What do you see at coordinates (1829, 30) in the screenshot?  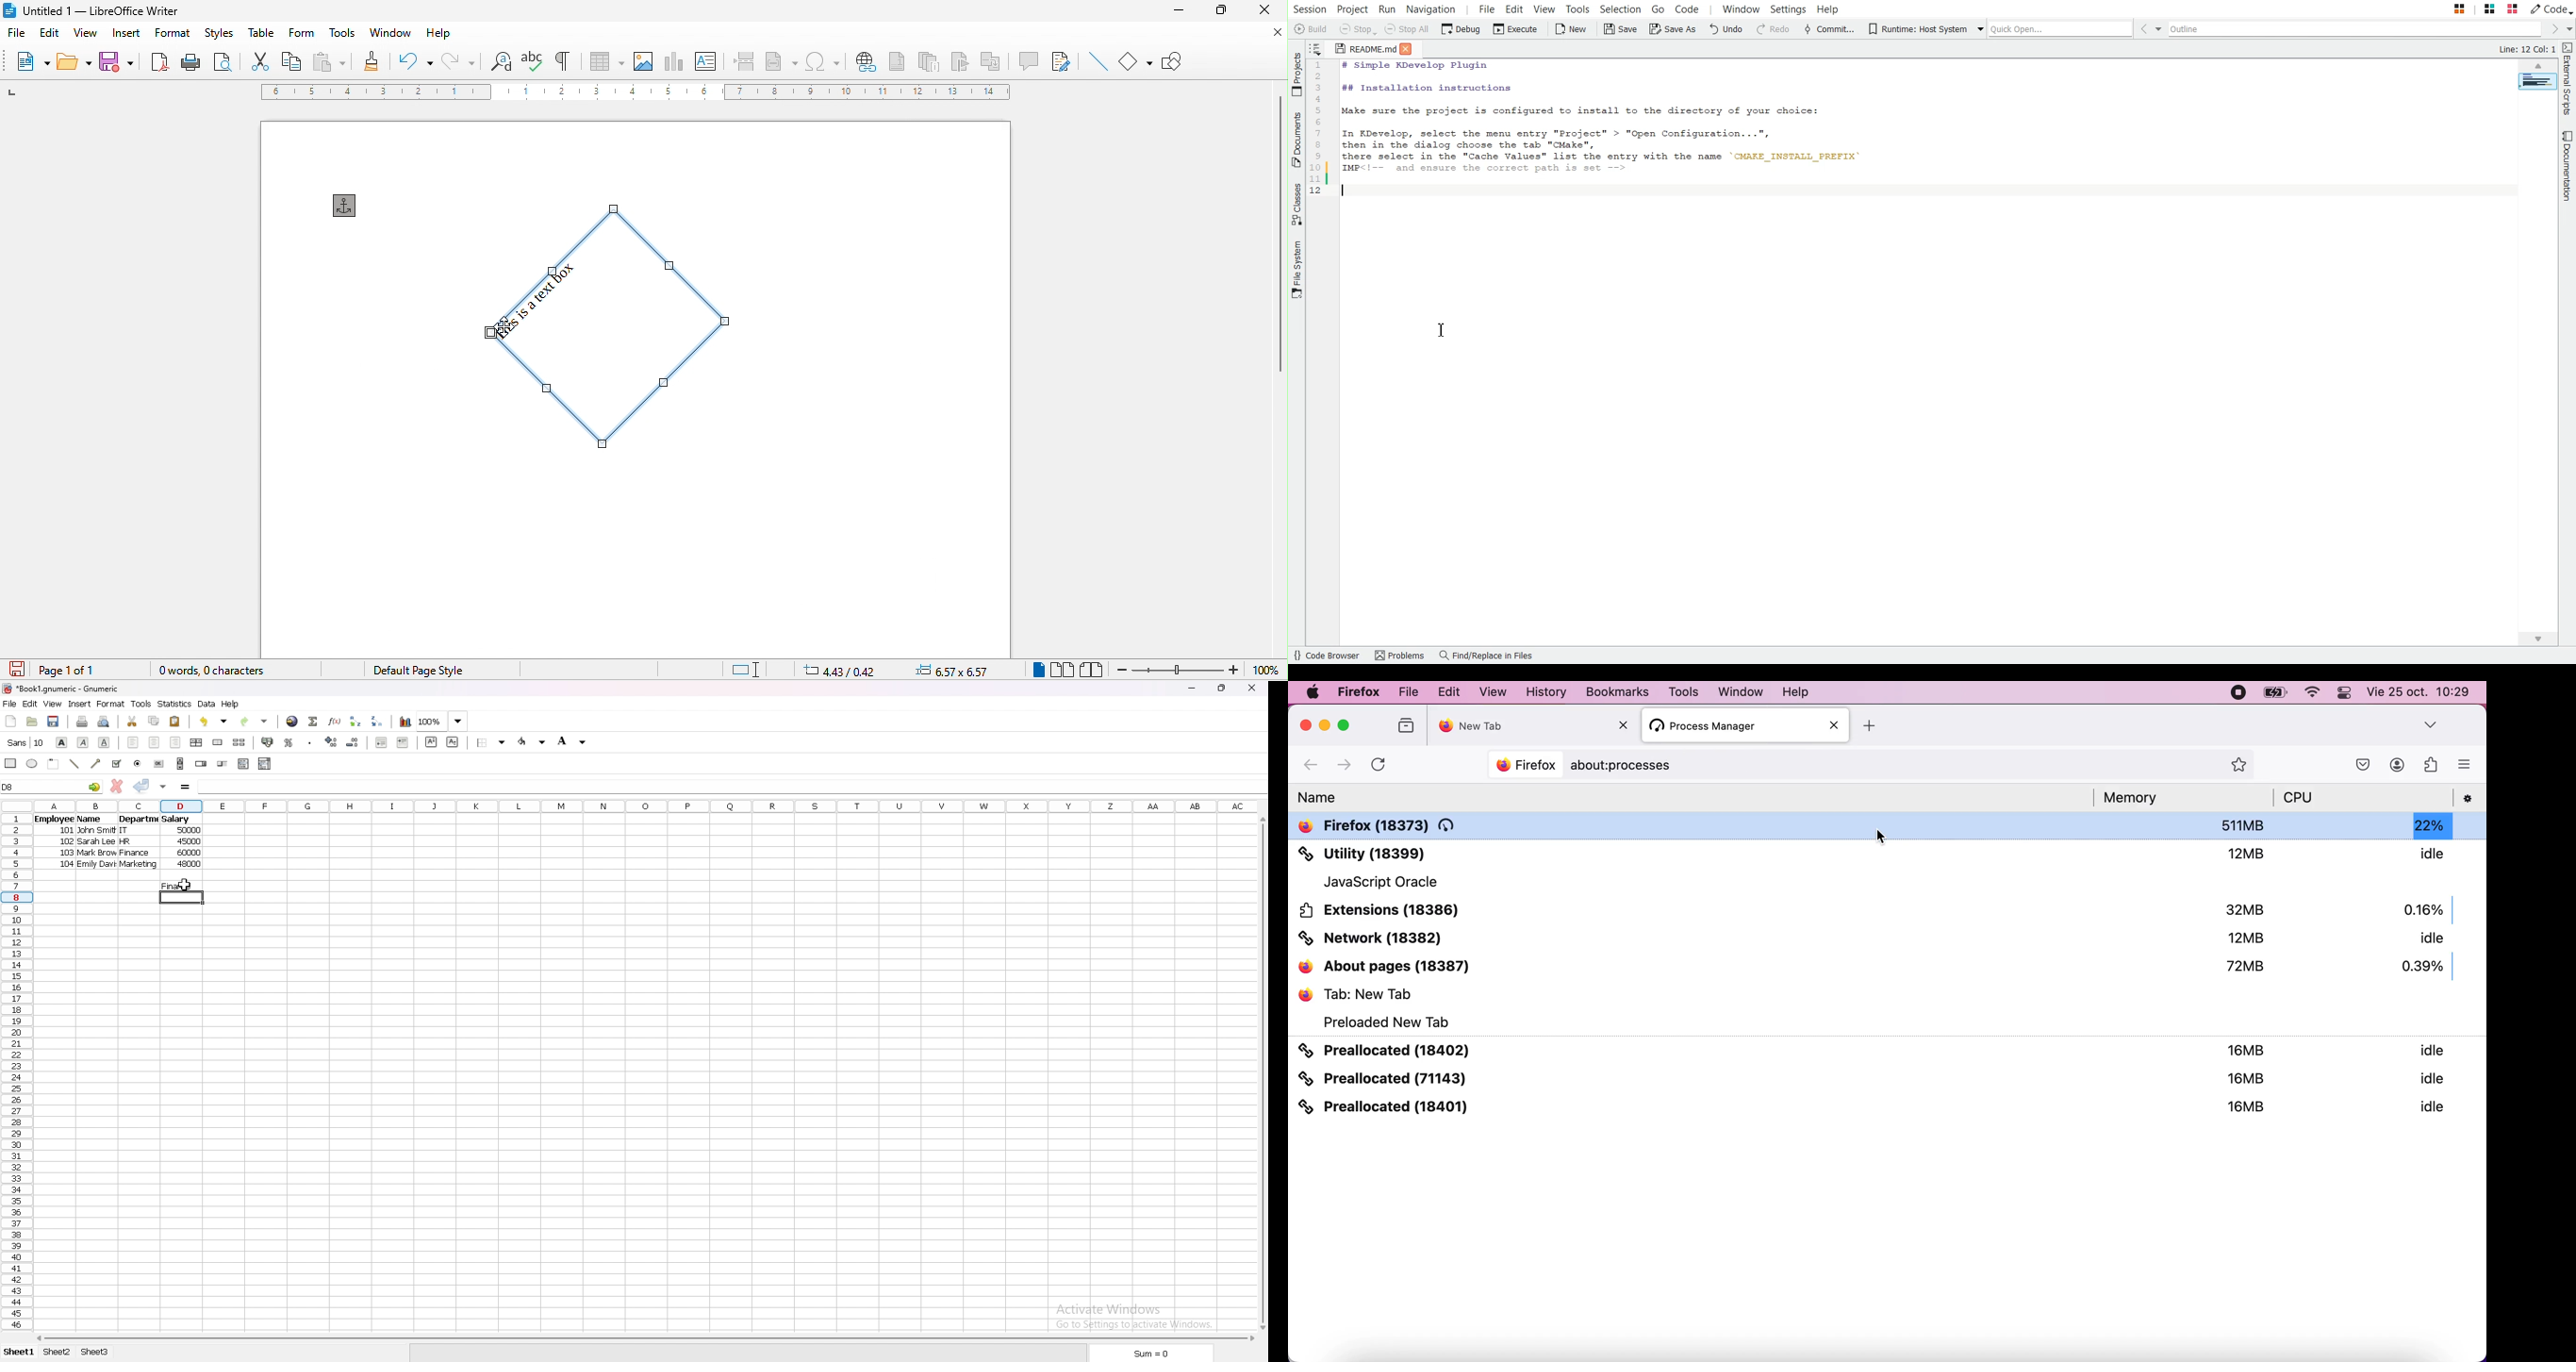 I see `Commit` at bounding box center [1829, 30].